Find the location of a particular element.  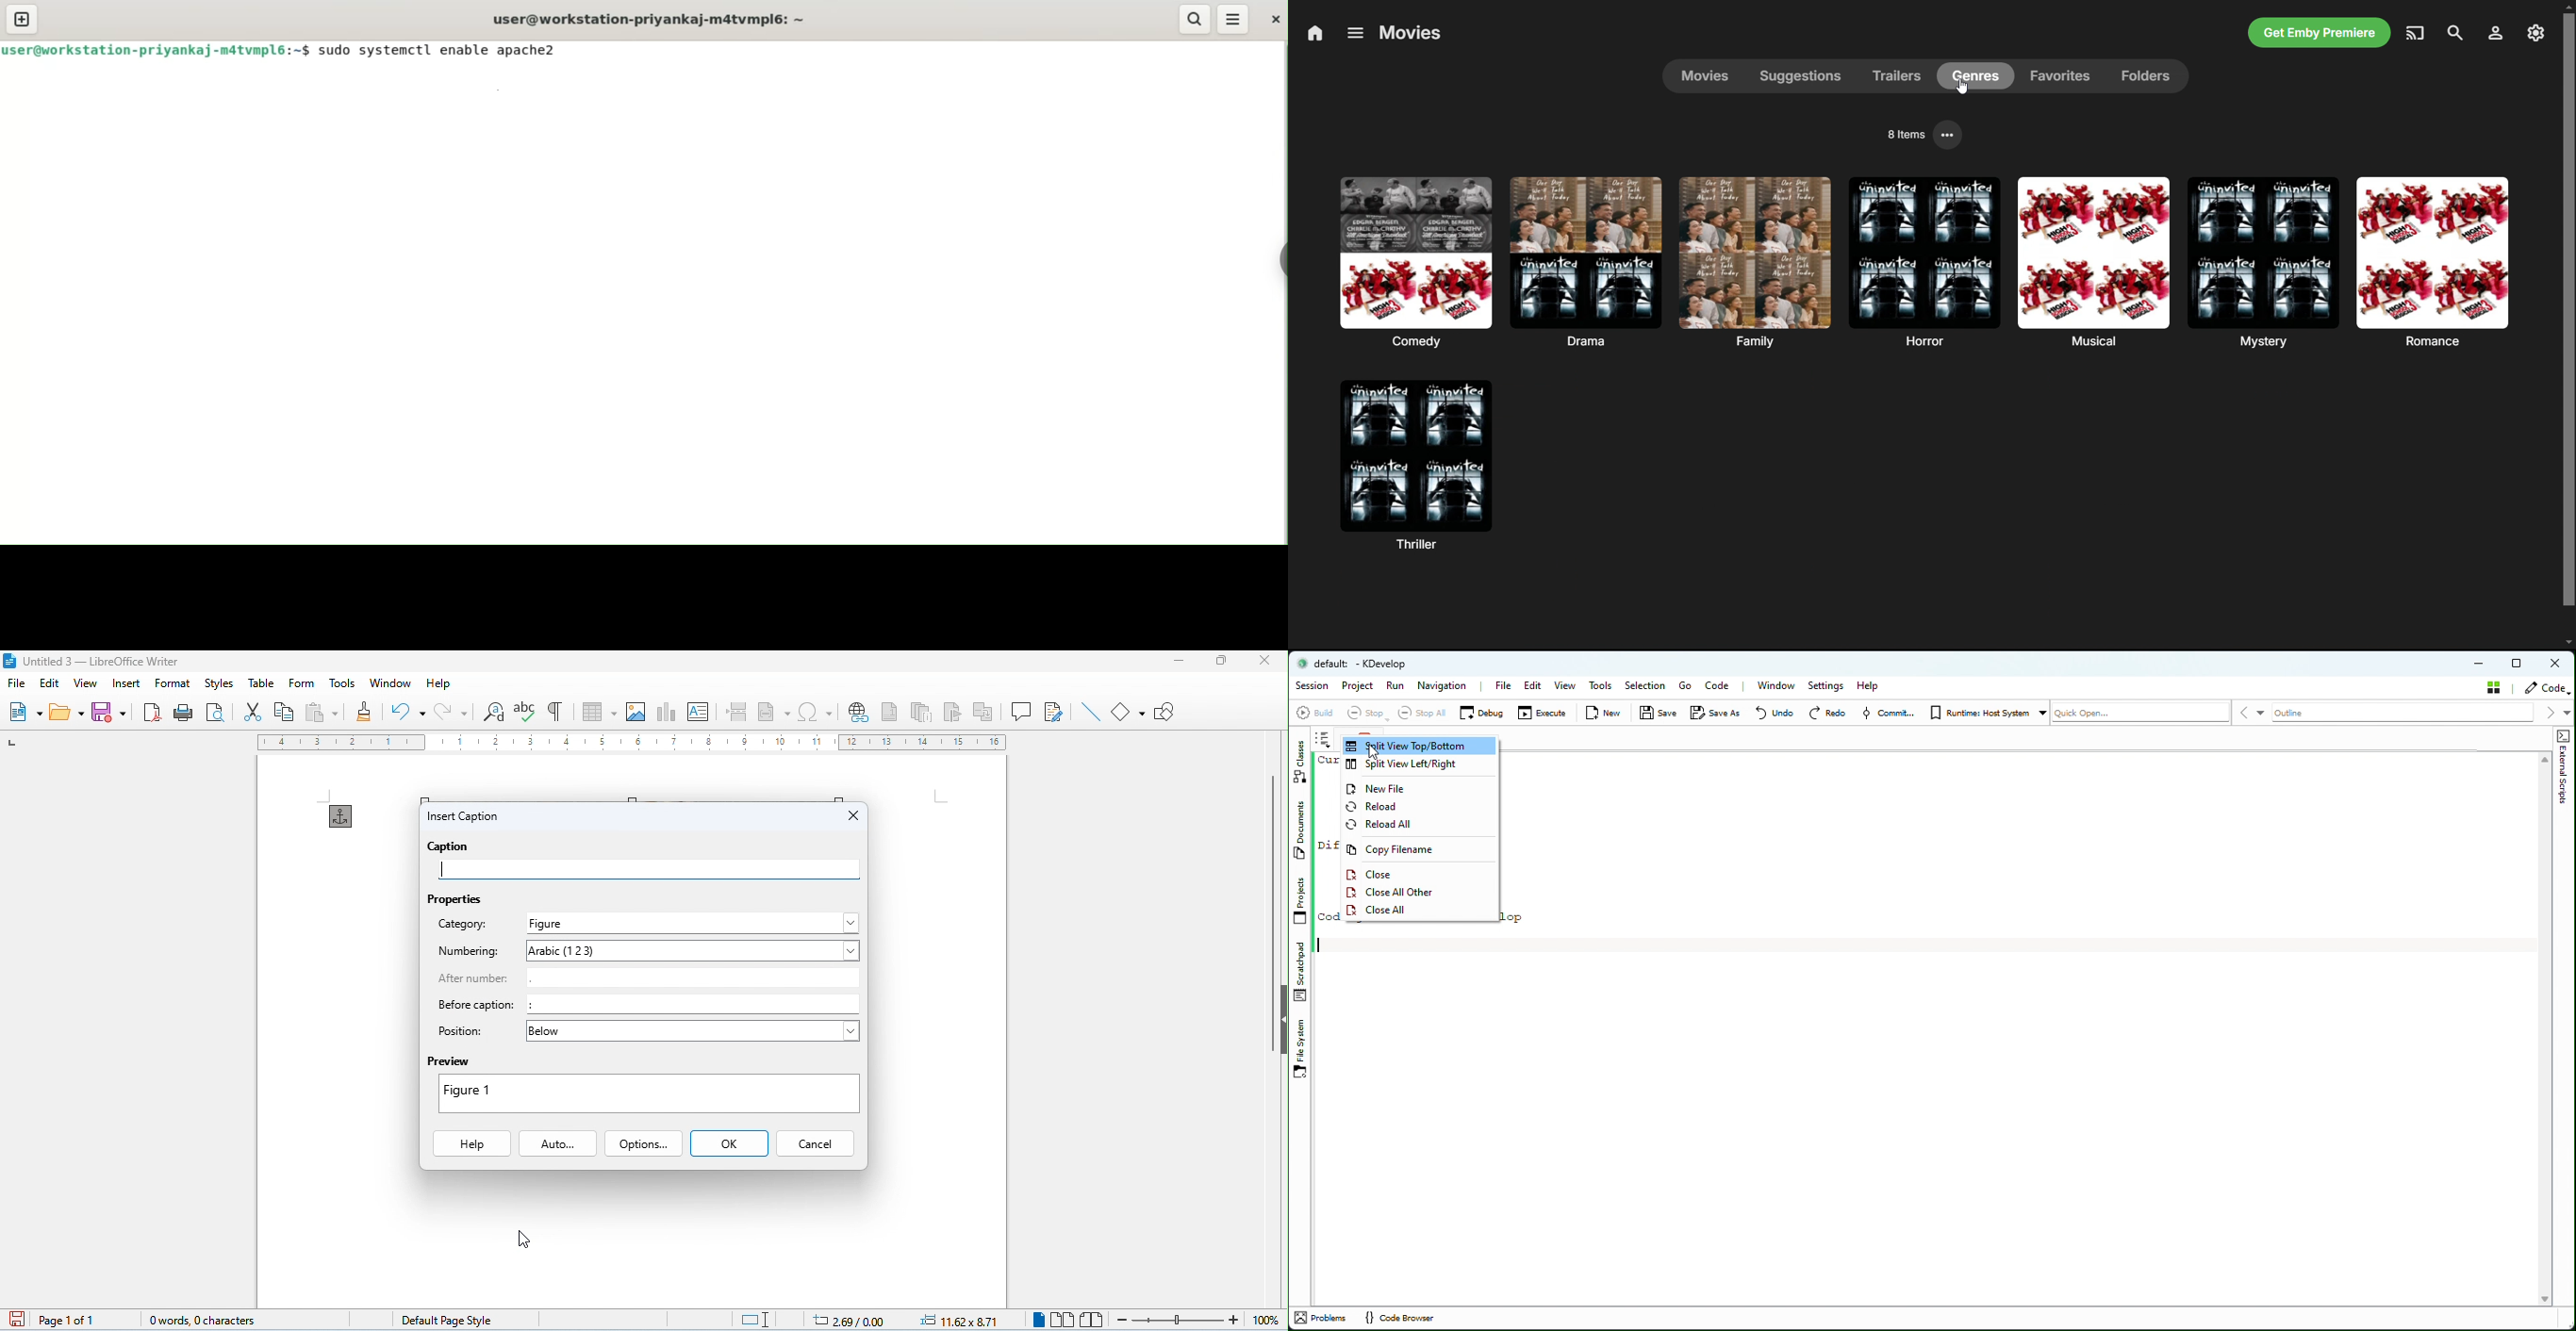

file is located at coordinates (16, 684).